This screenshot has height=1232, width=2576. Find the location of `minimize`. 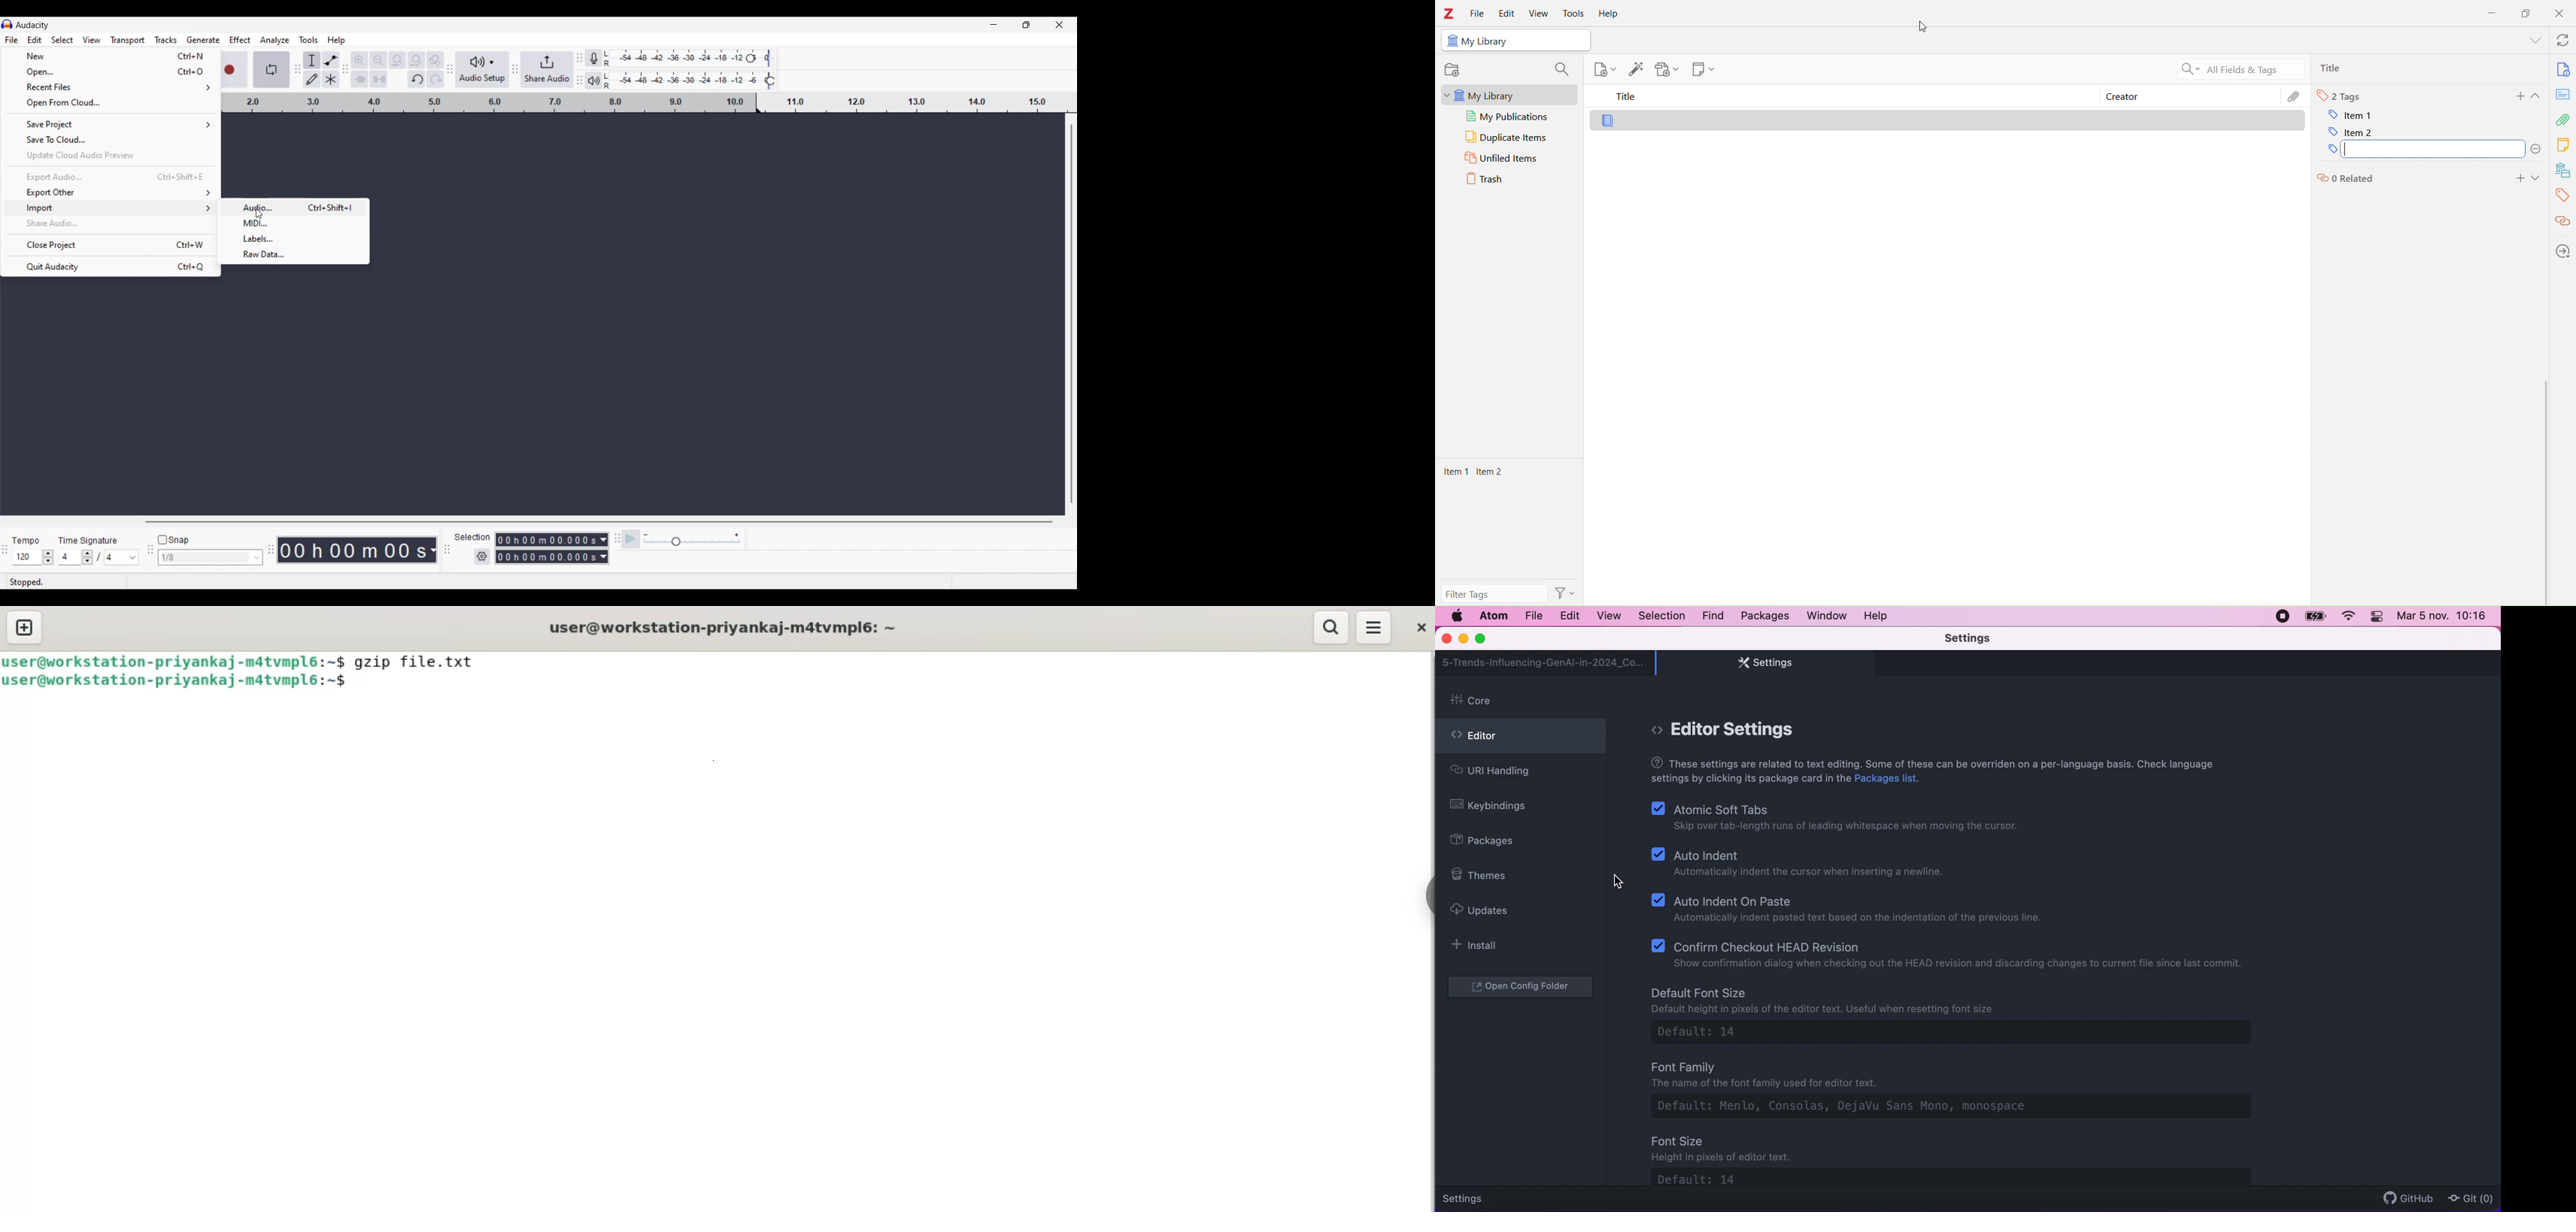

minimize is located at coordinates (1463, 640).